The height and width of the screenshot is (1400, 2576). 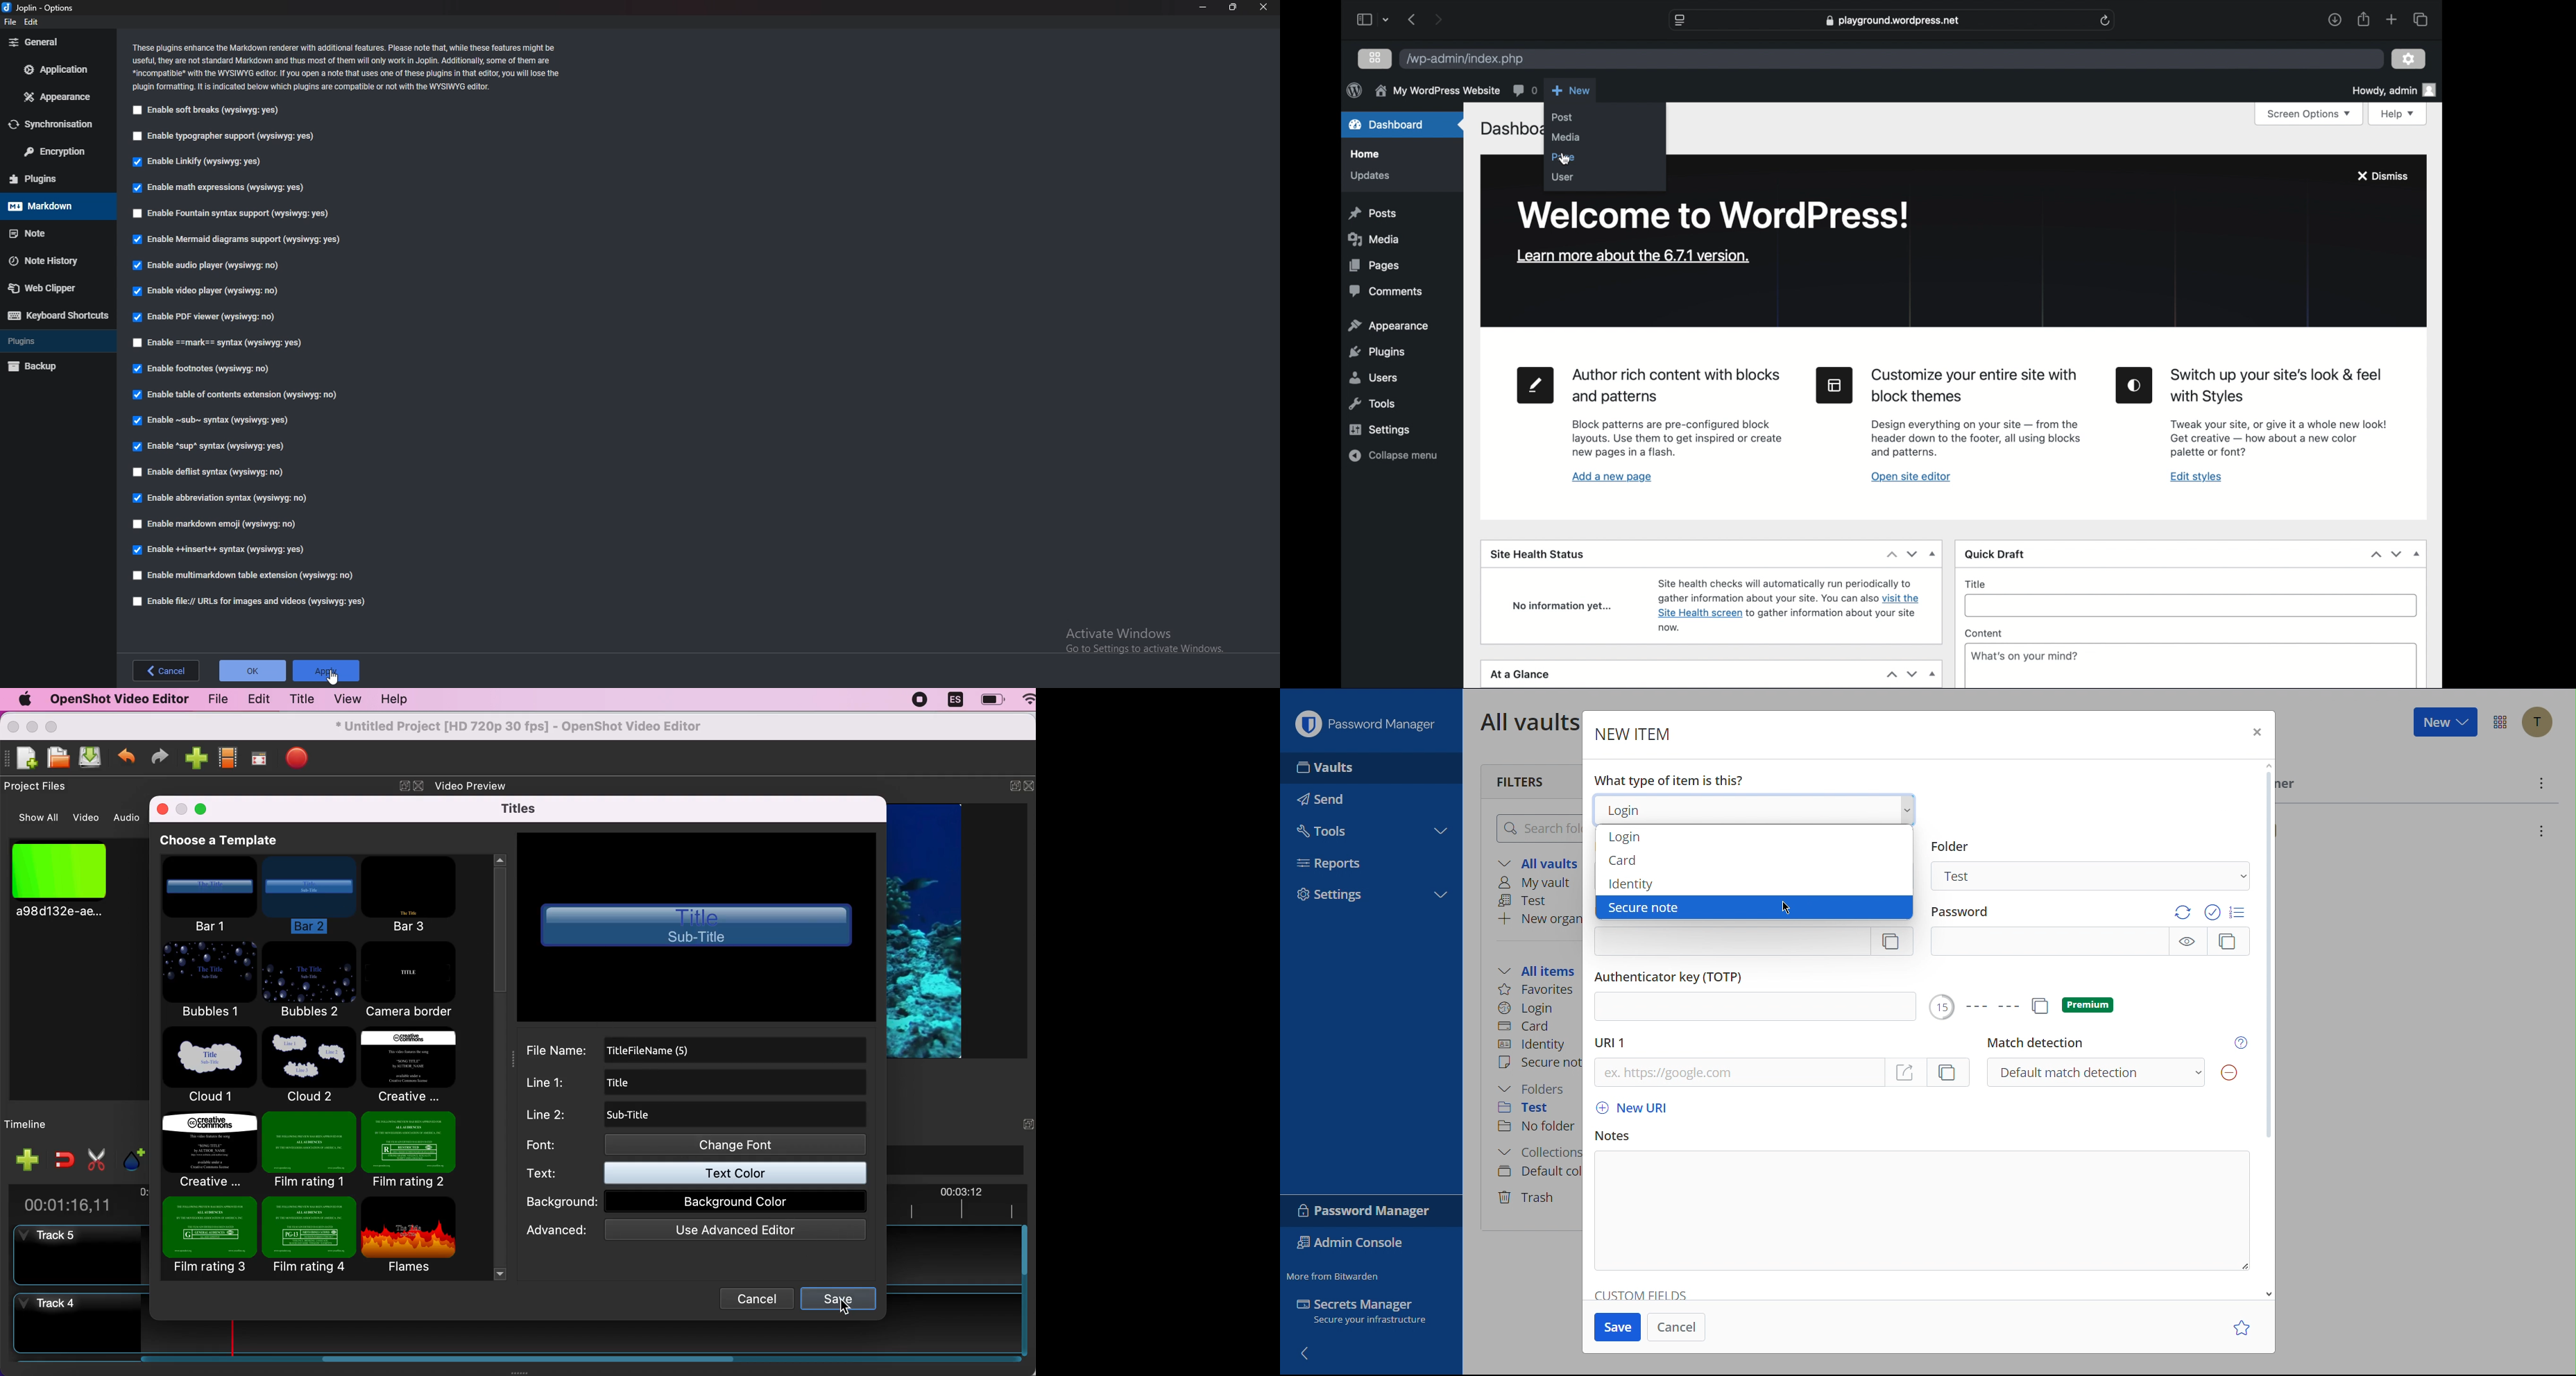 I want to click on These plugins enhance the Markdown renderer with additional features. Please note that, while these features might be‘useful, they are not standard Markdown and thus most of them will only work in Joplin. Additionally, some of them are*incompatibe* with the WYSIWYG editor. If You open a note that uses one of these plugins in that editor, you wil lose the‘plugin formatting. It is indicated below which plugins are compatible or not with the WYSIWYG editor., so click(x=351, y=67).